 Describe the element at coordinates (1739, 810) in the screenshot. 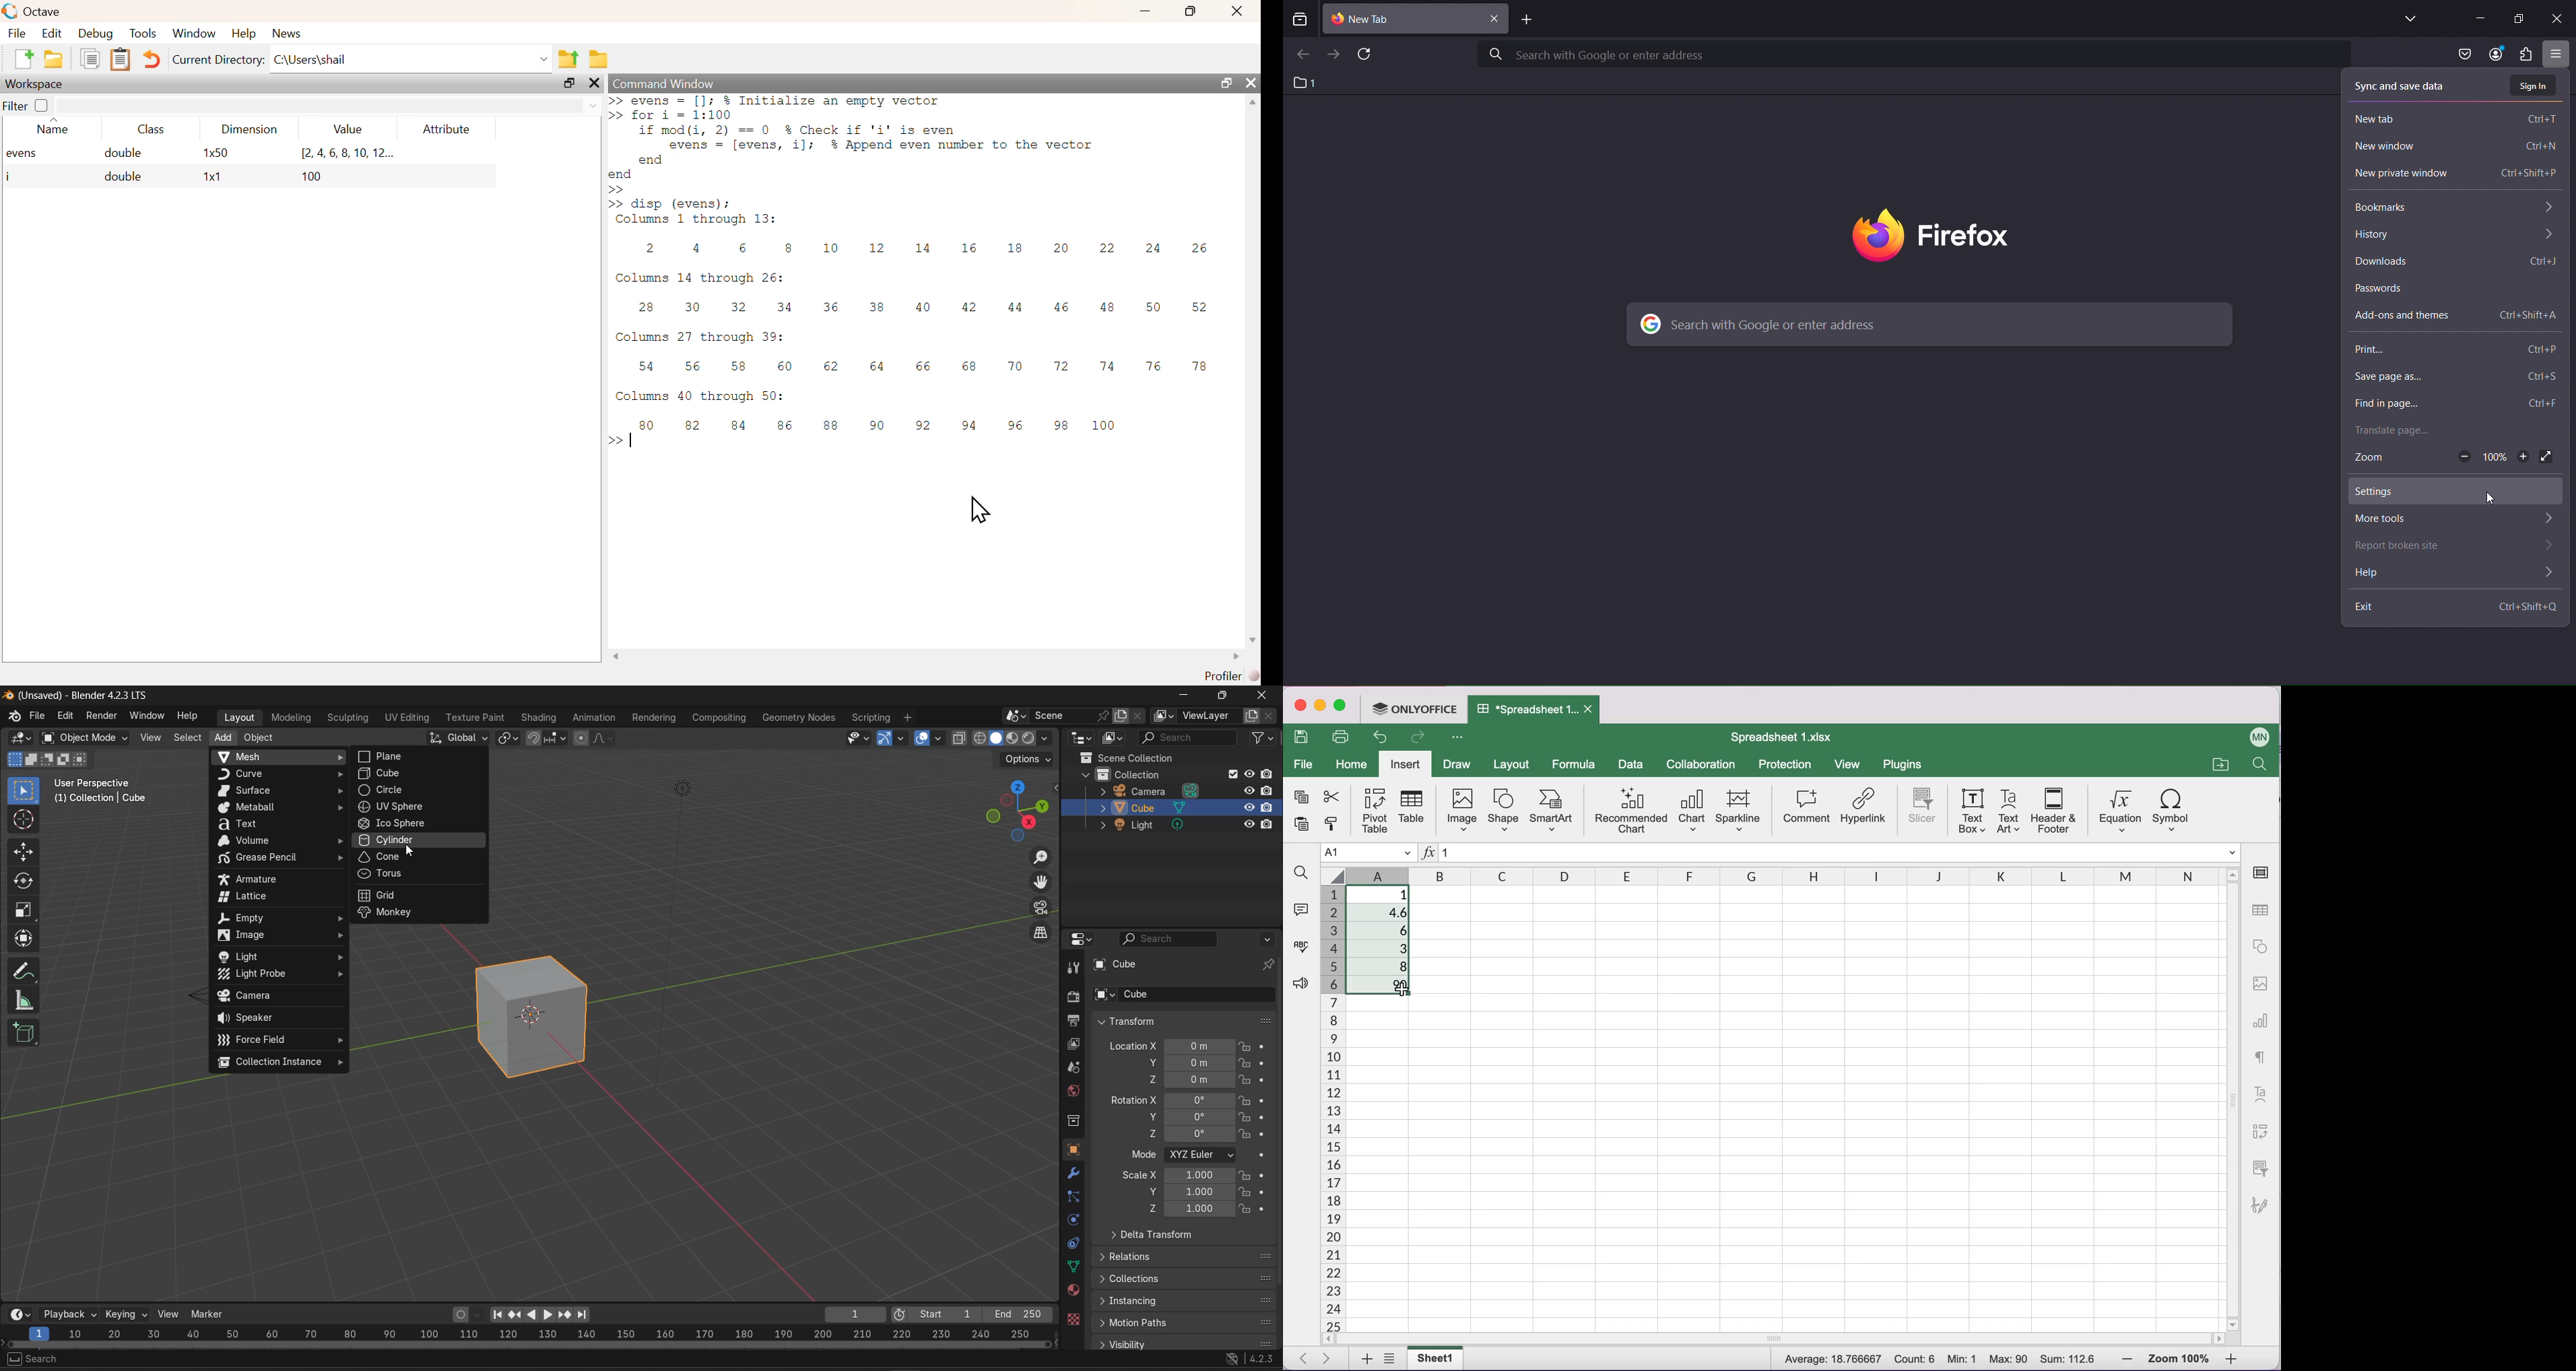

I see `sparkline` at that location.